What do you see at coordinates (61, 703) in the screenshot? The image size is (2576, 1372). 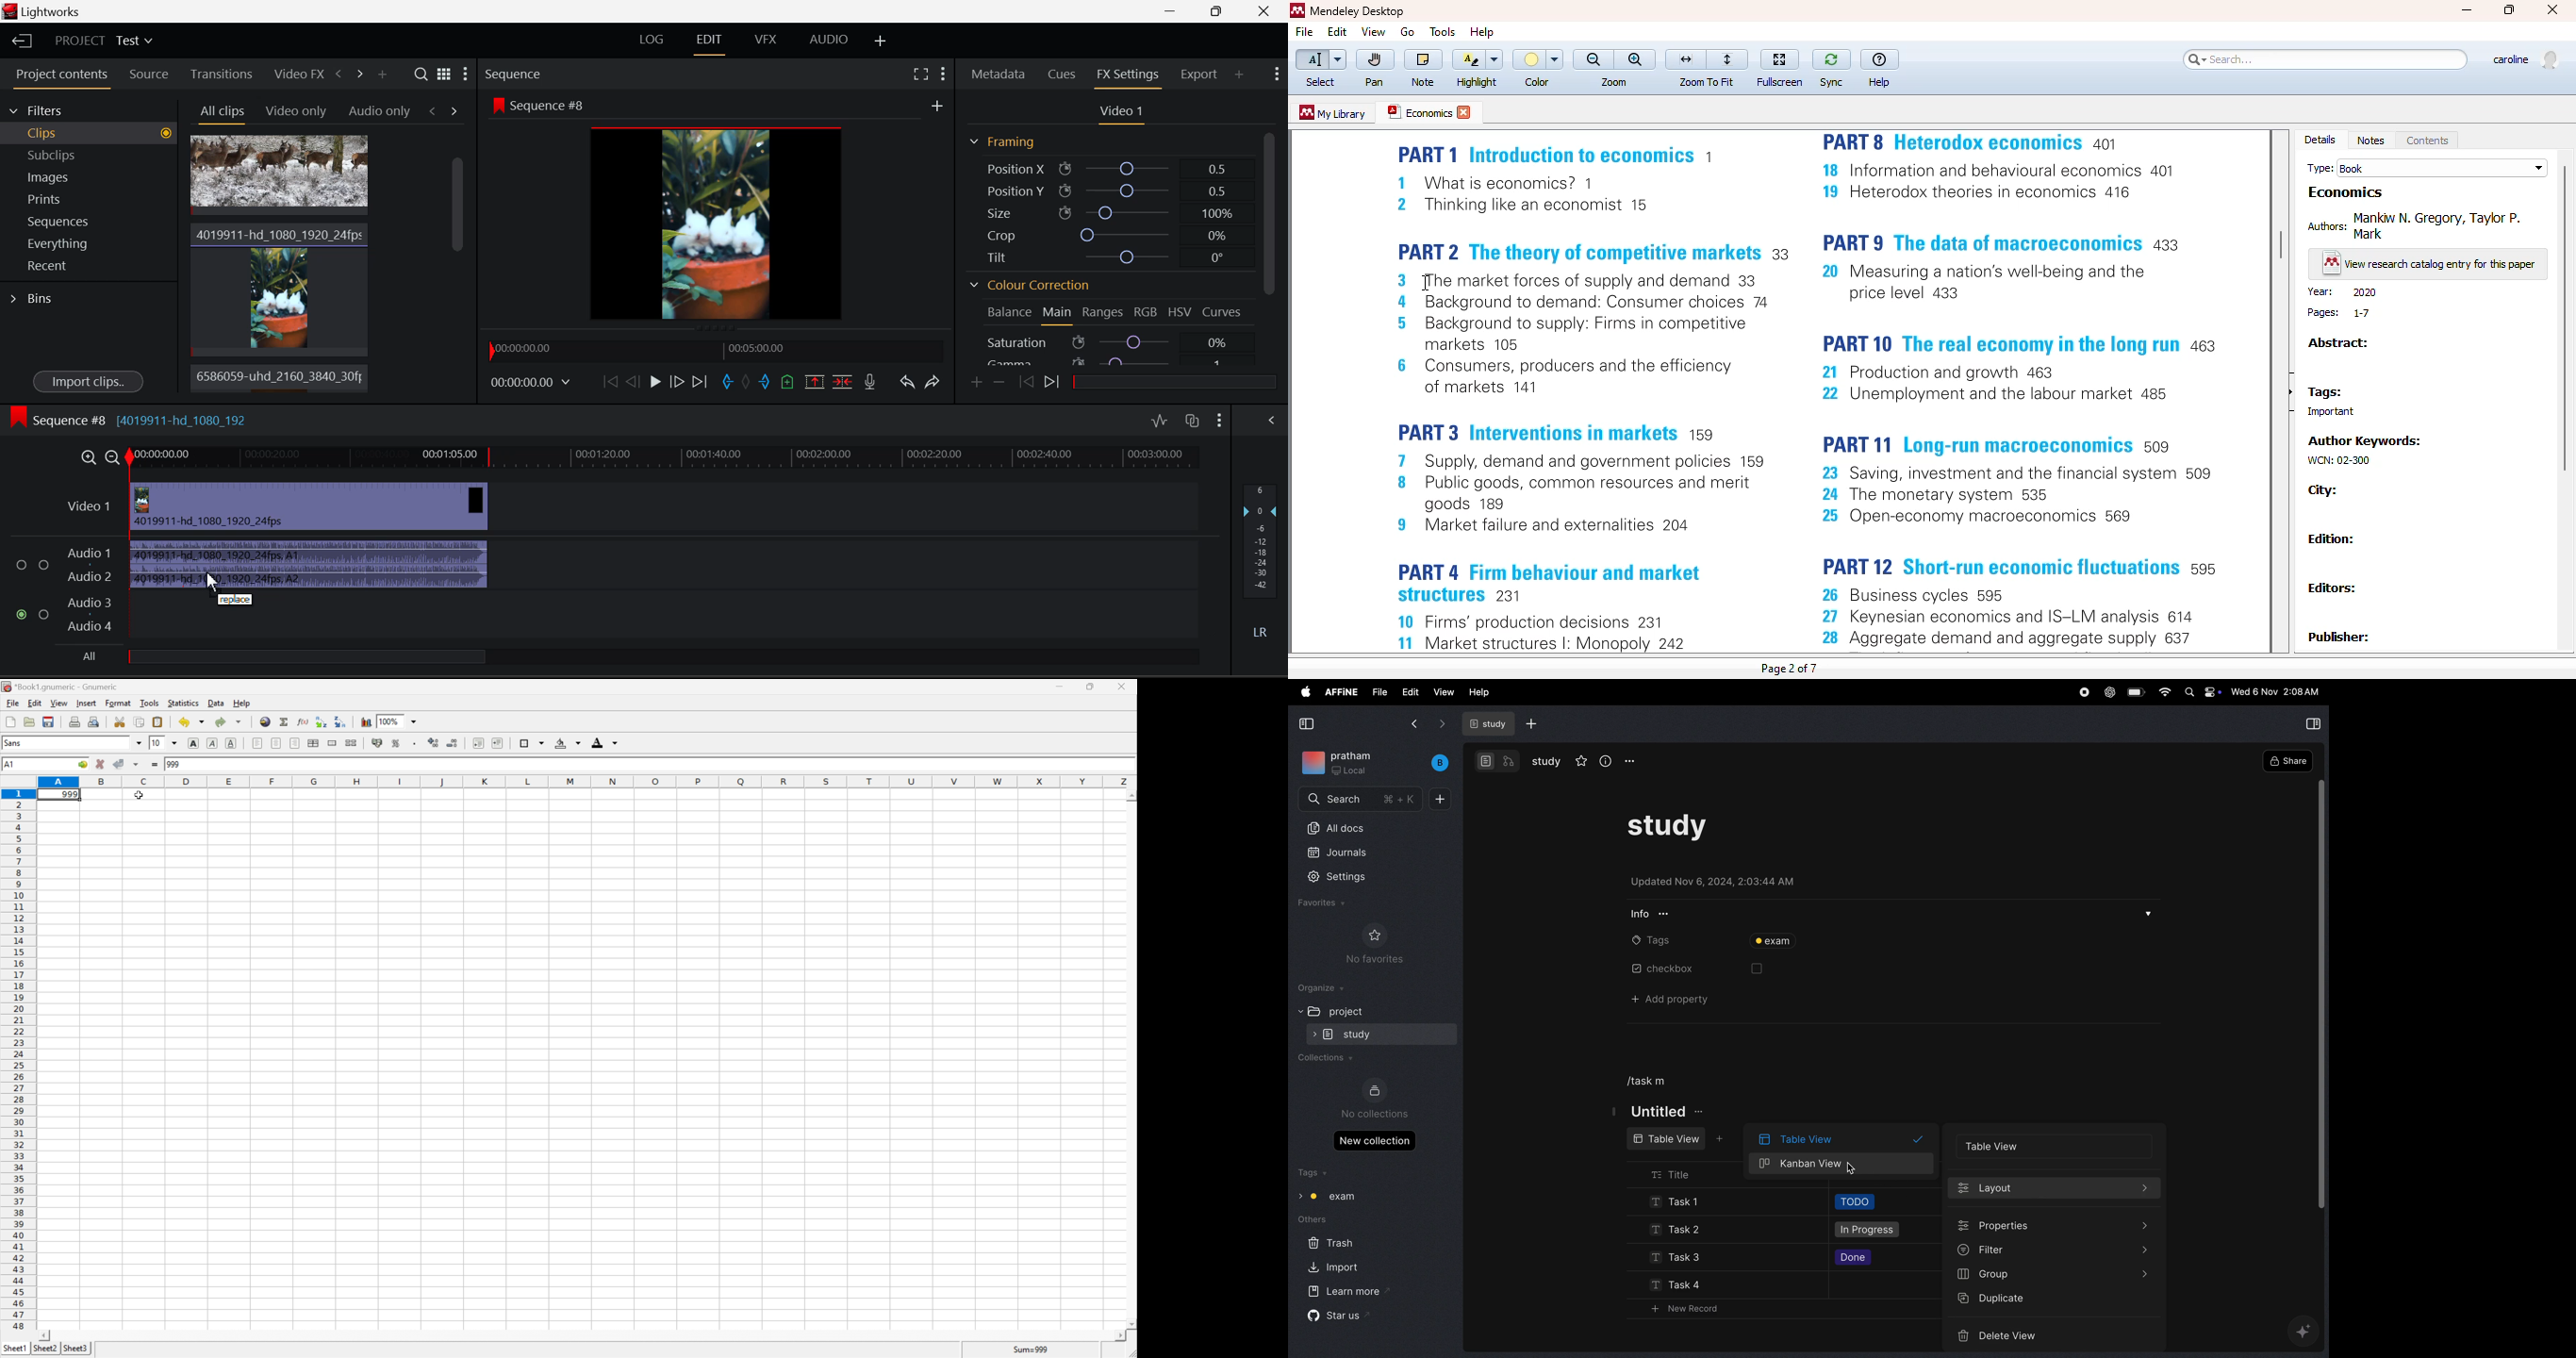 I see `view` at bounding box center [61, 703].